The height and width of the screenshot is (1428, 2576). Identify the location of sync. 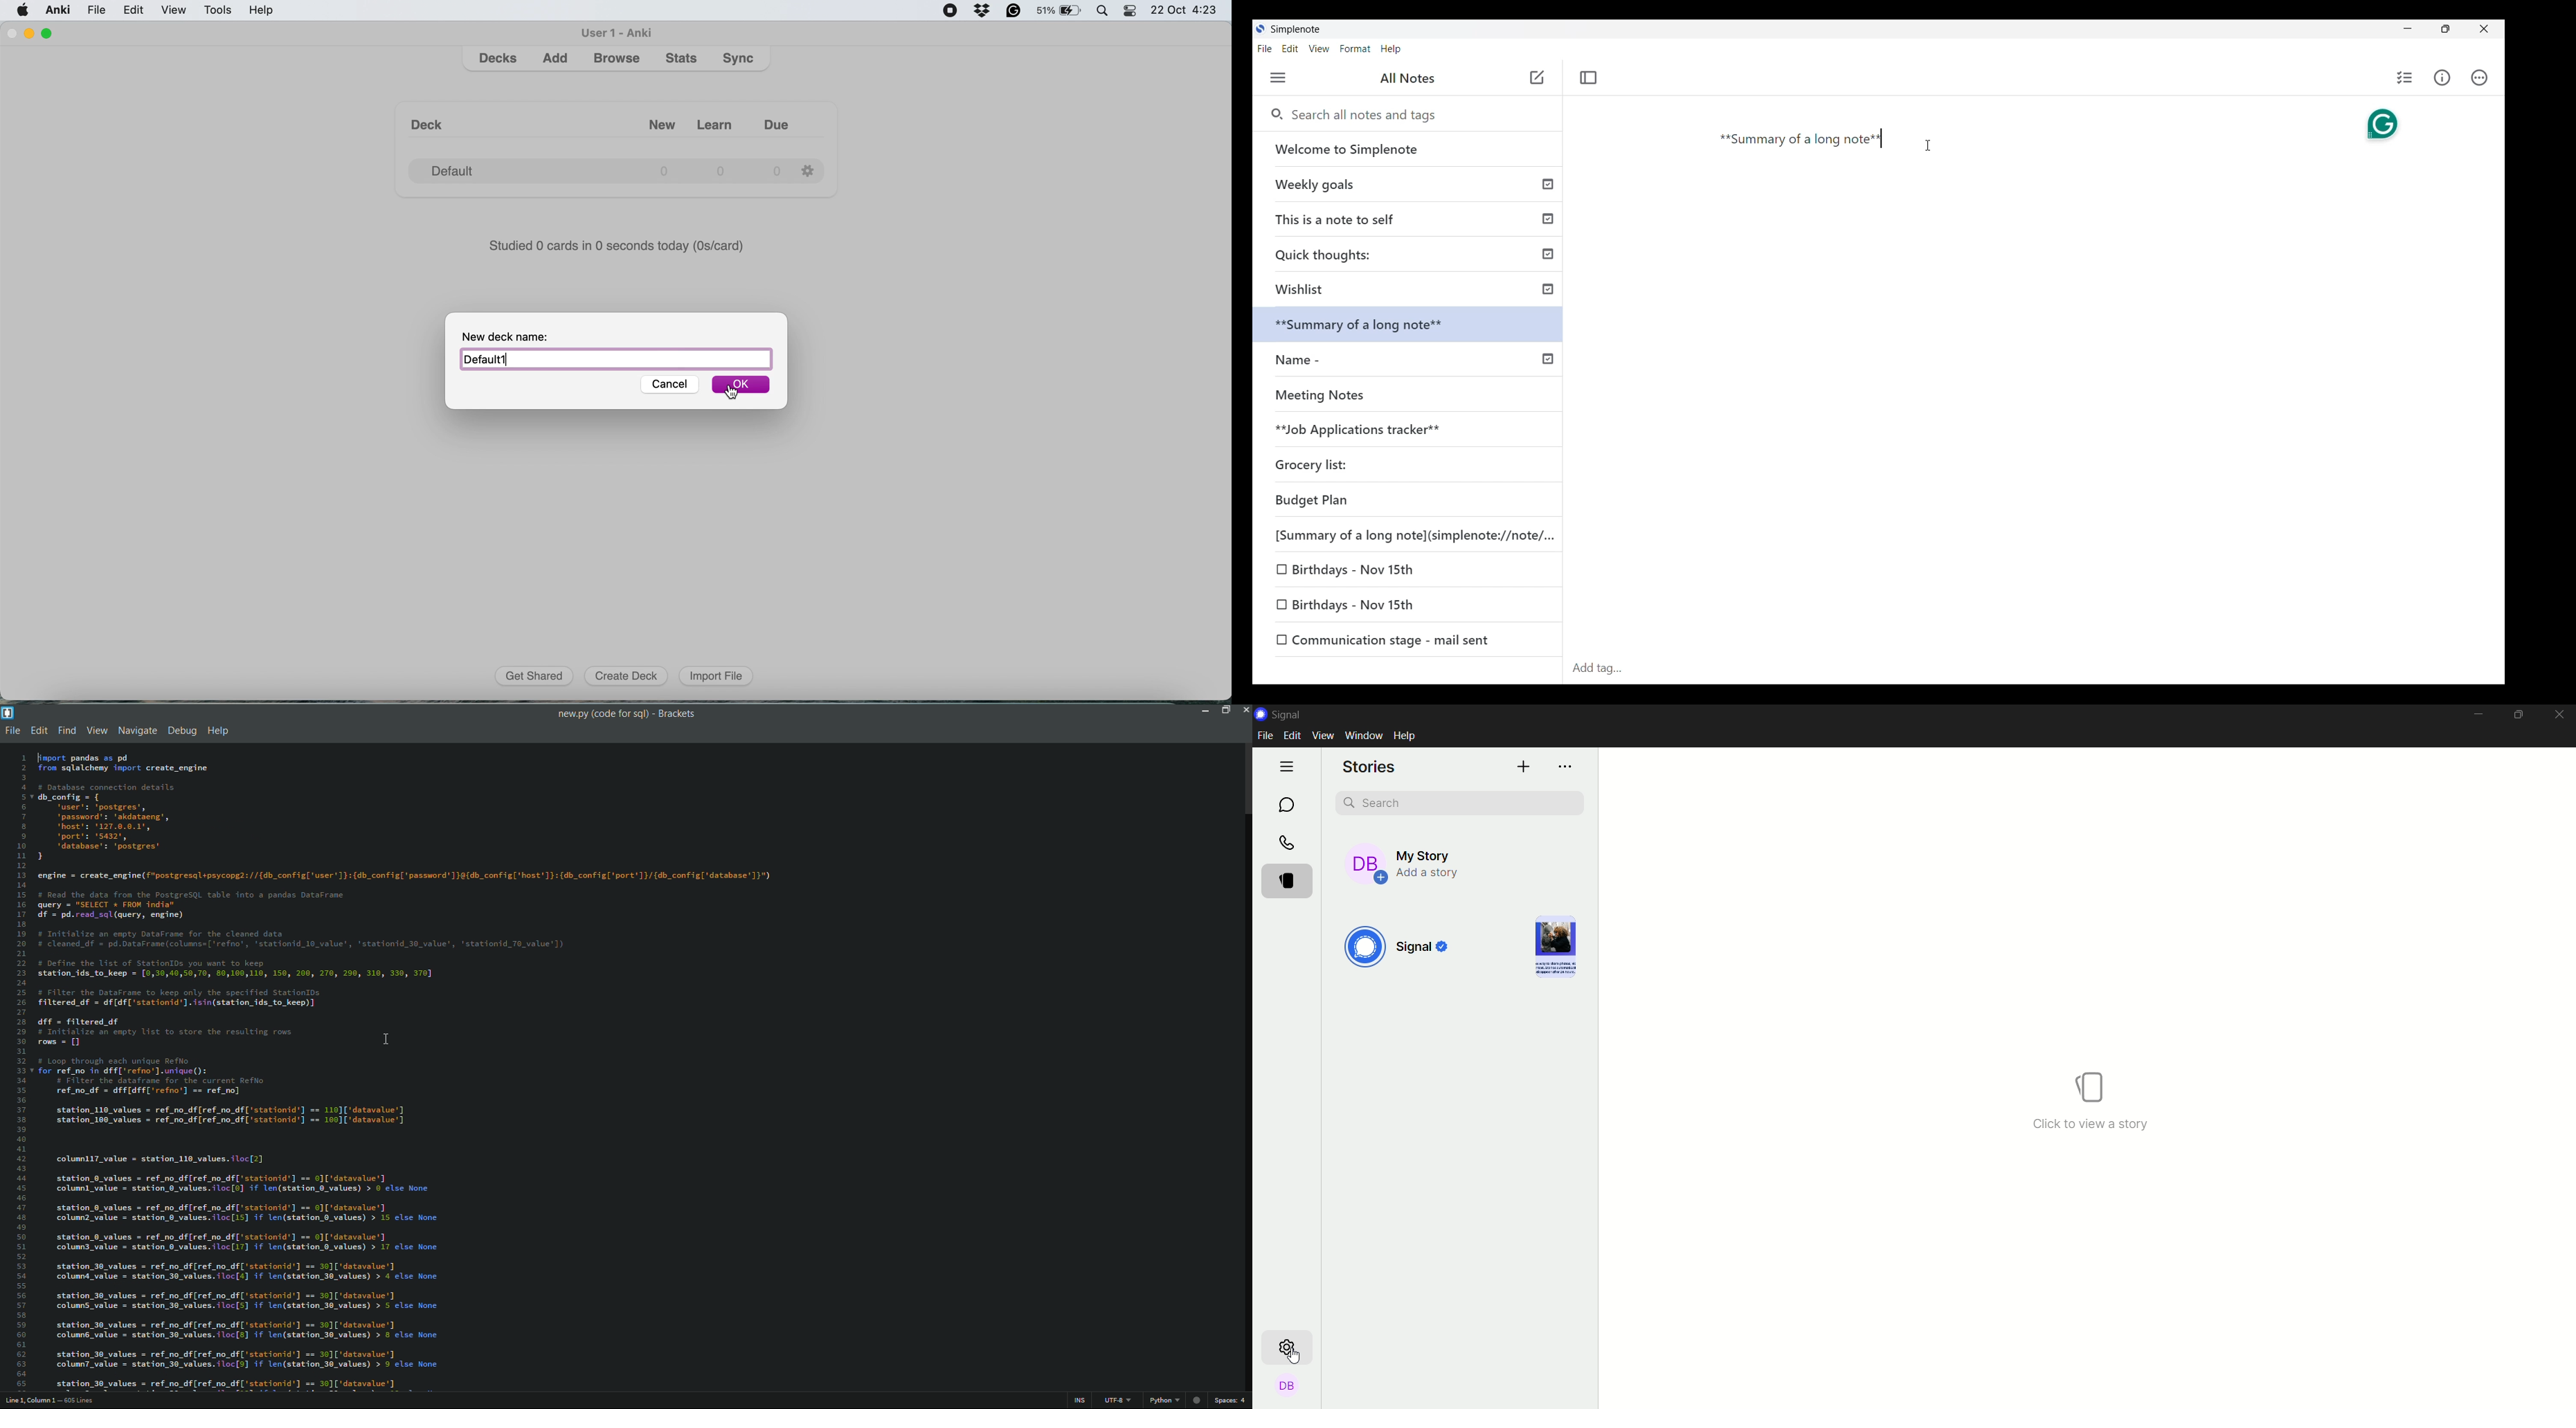
(741, 59).